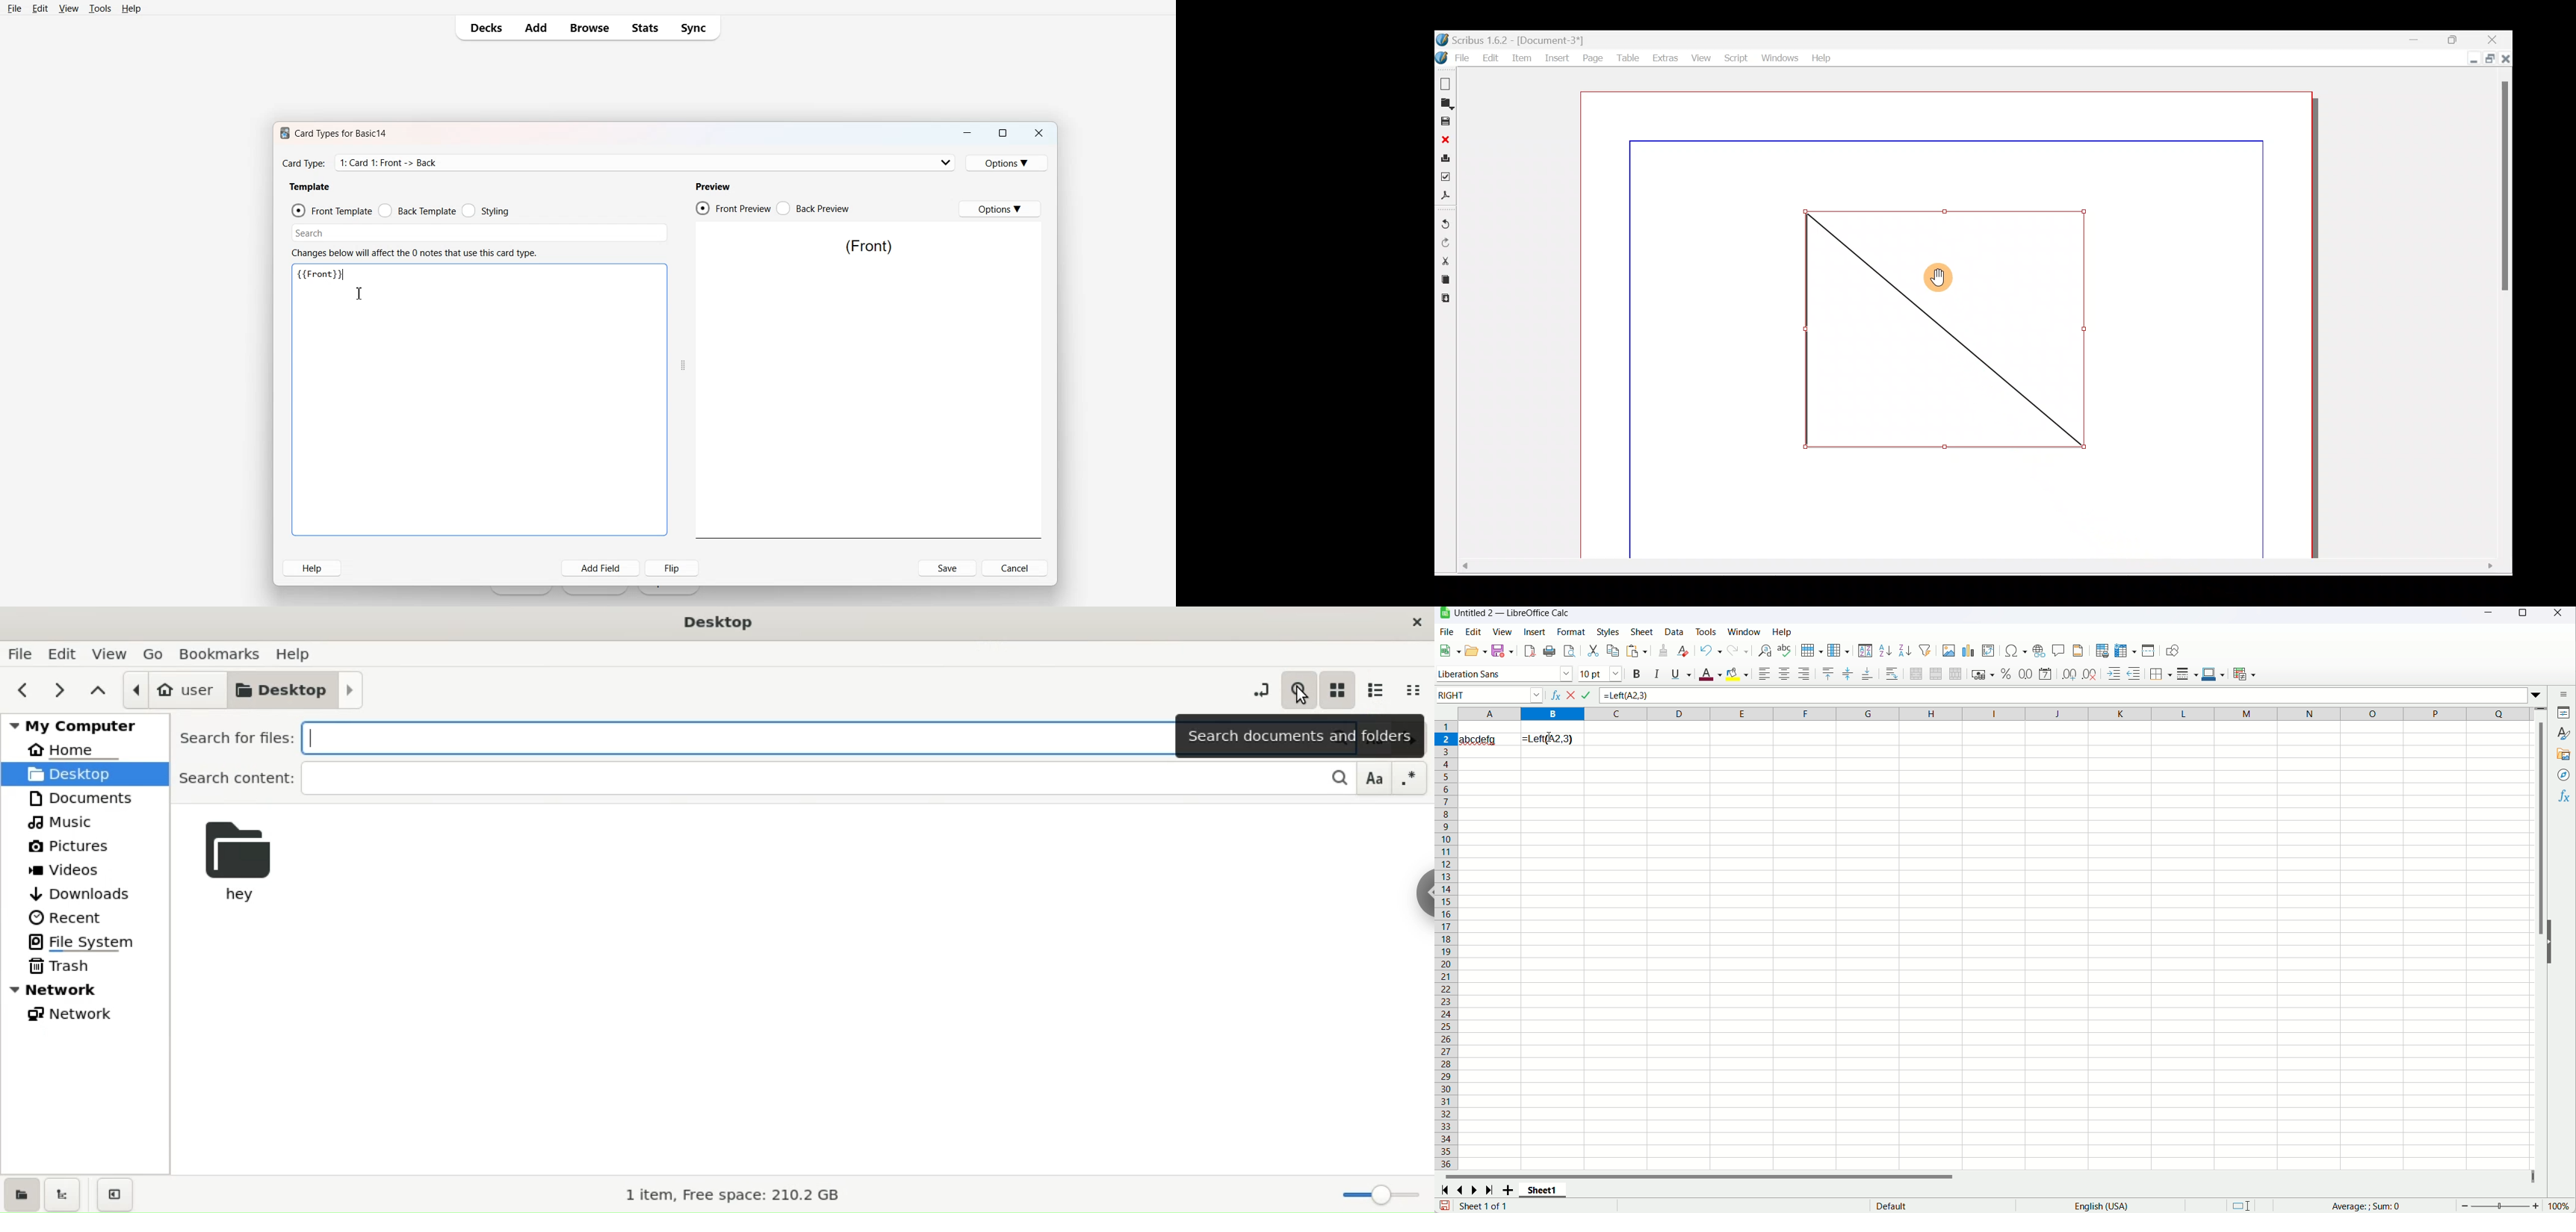 Image resolution: width=2576 pixels, height=1232 pixels. I want to click on sort ascending, so click(1885, 651).